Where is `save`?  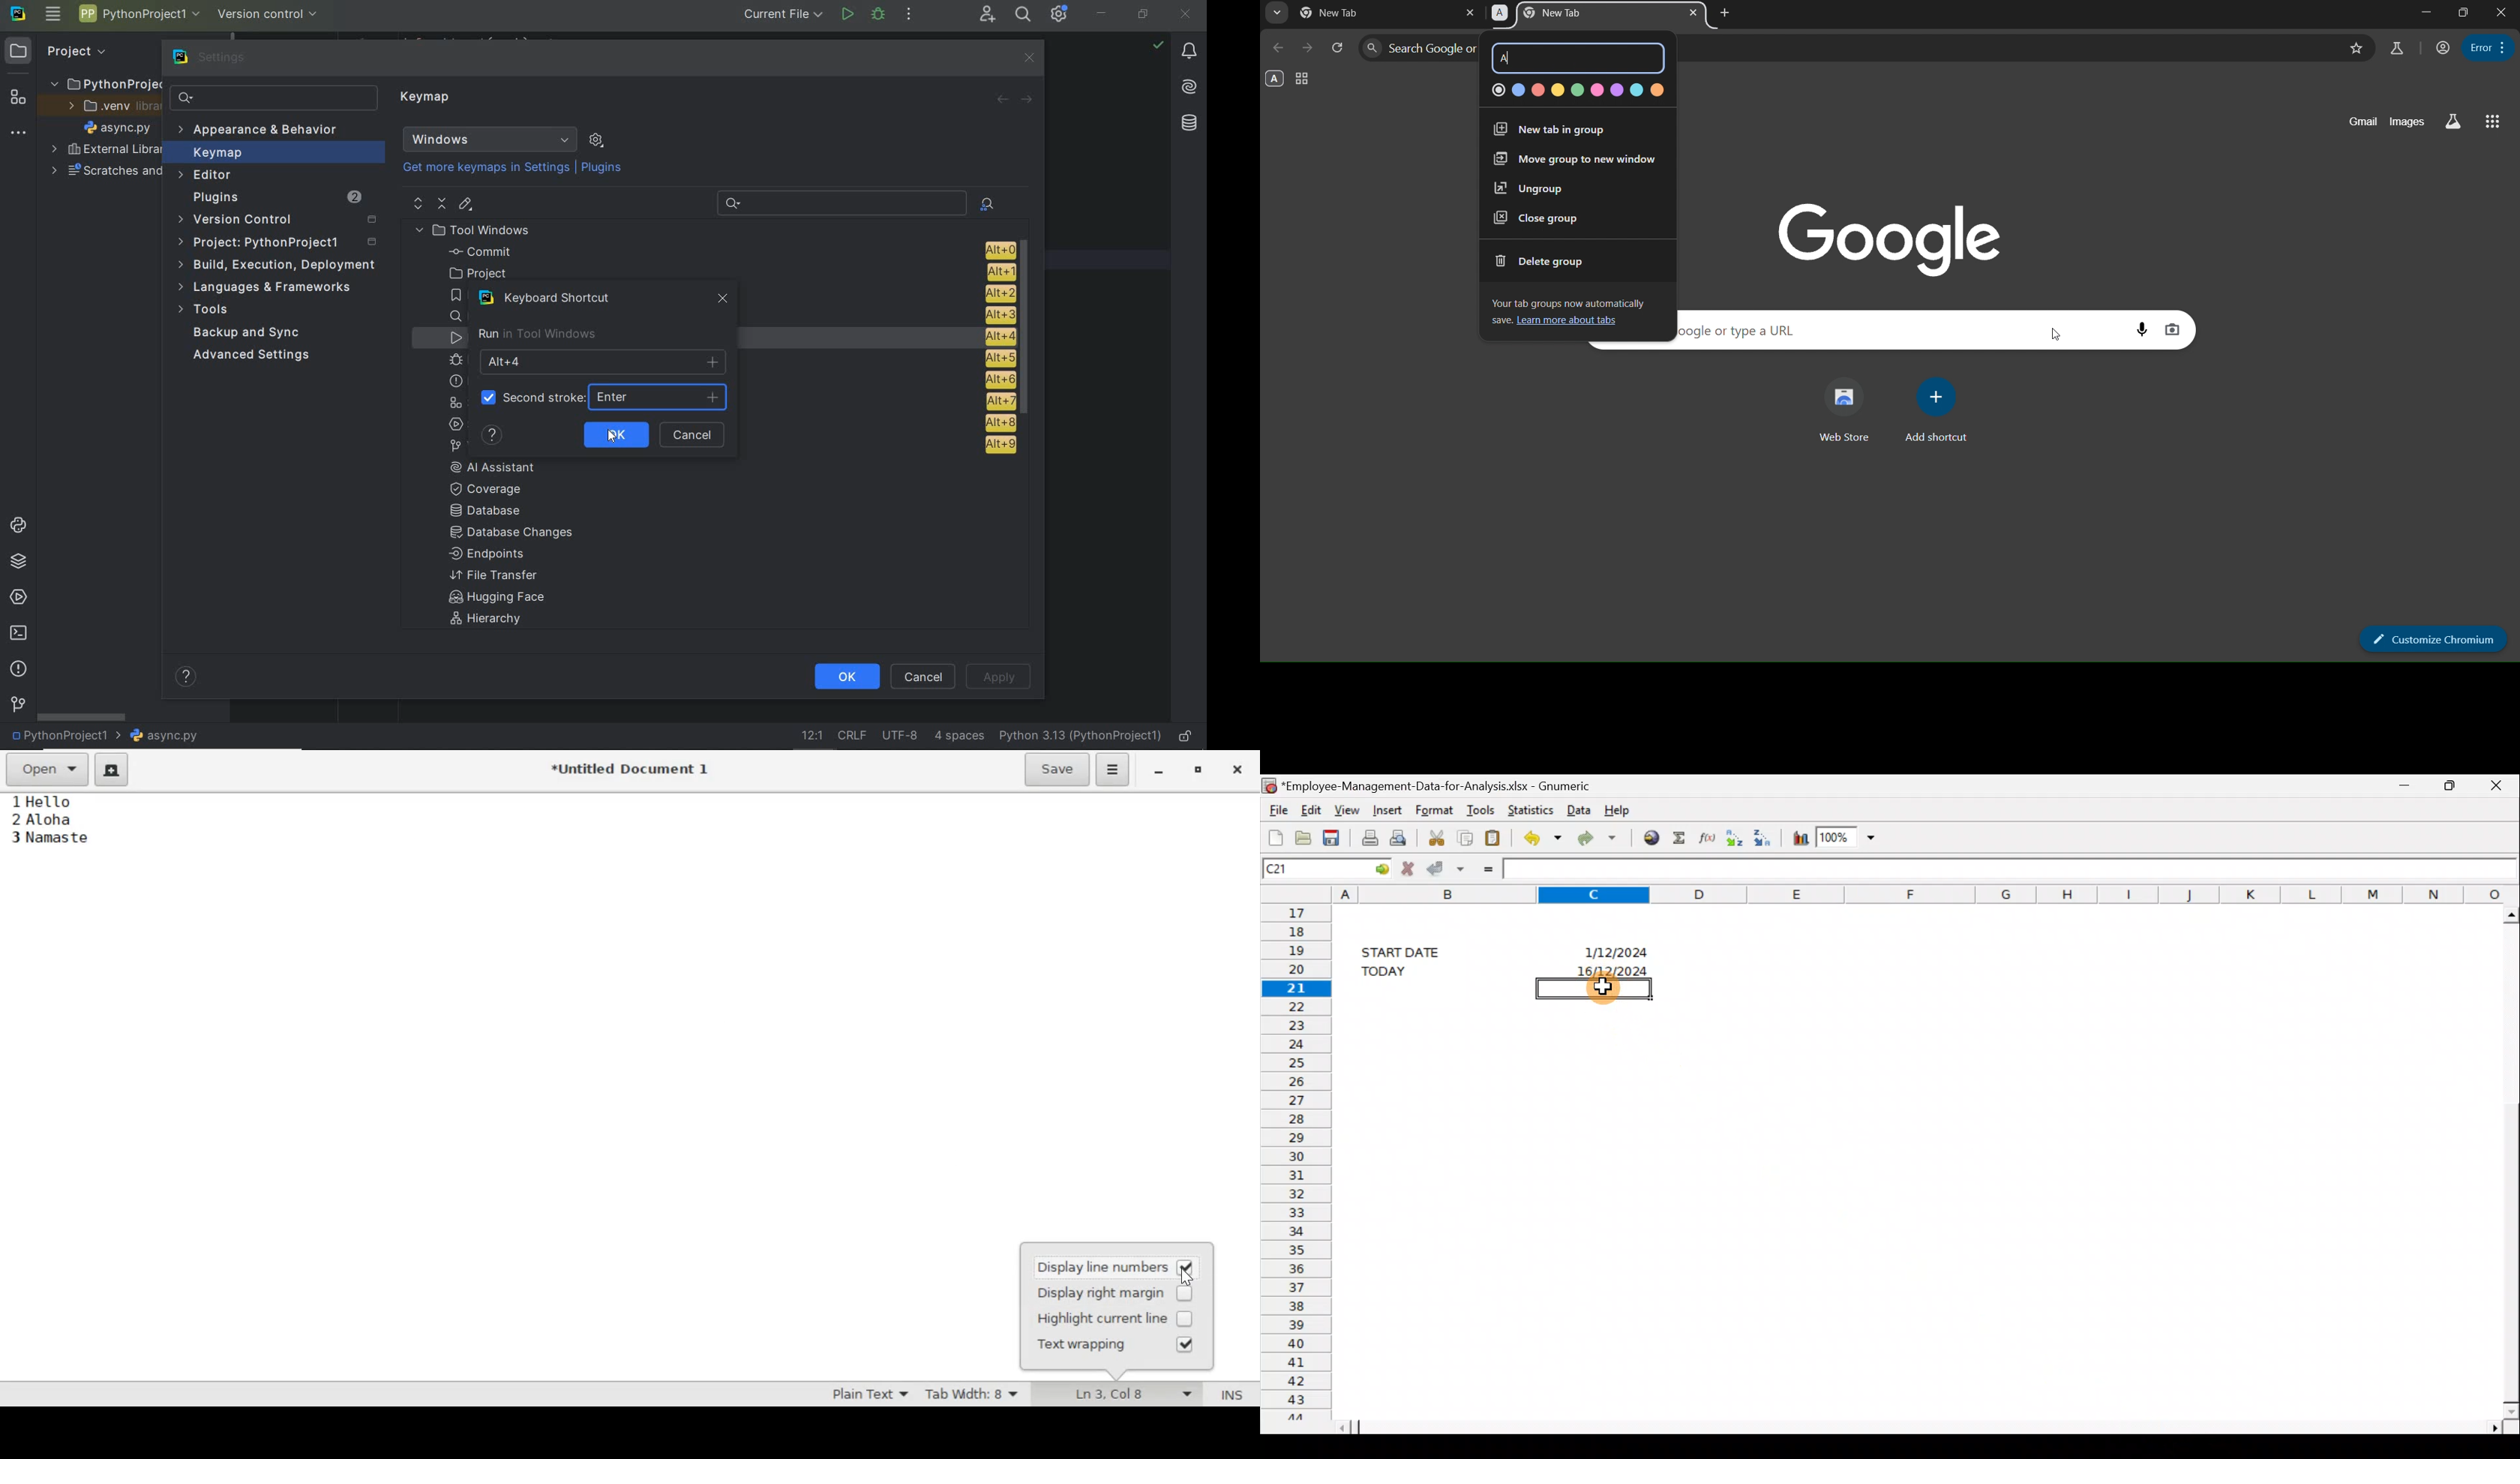
save is located at coordinates (1499, 320).